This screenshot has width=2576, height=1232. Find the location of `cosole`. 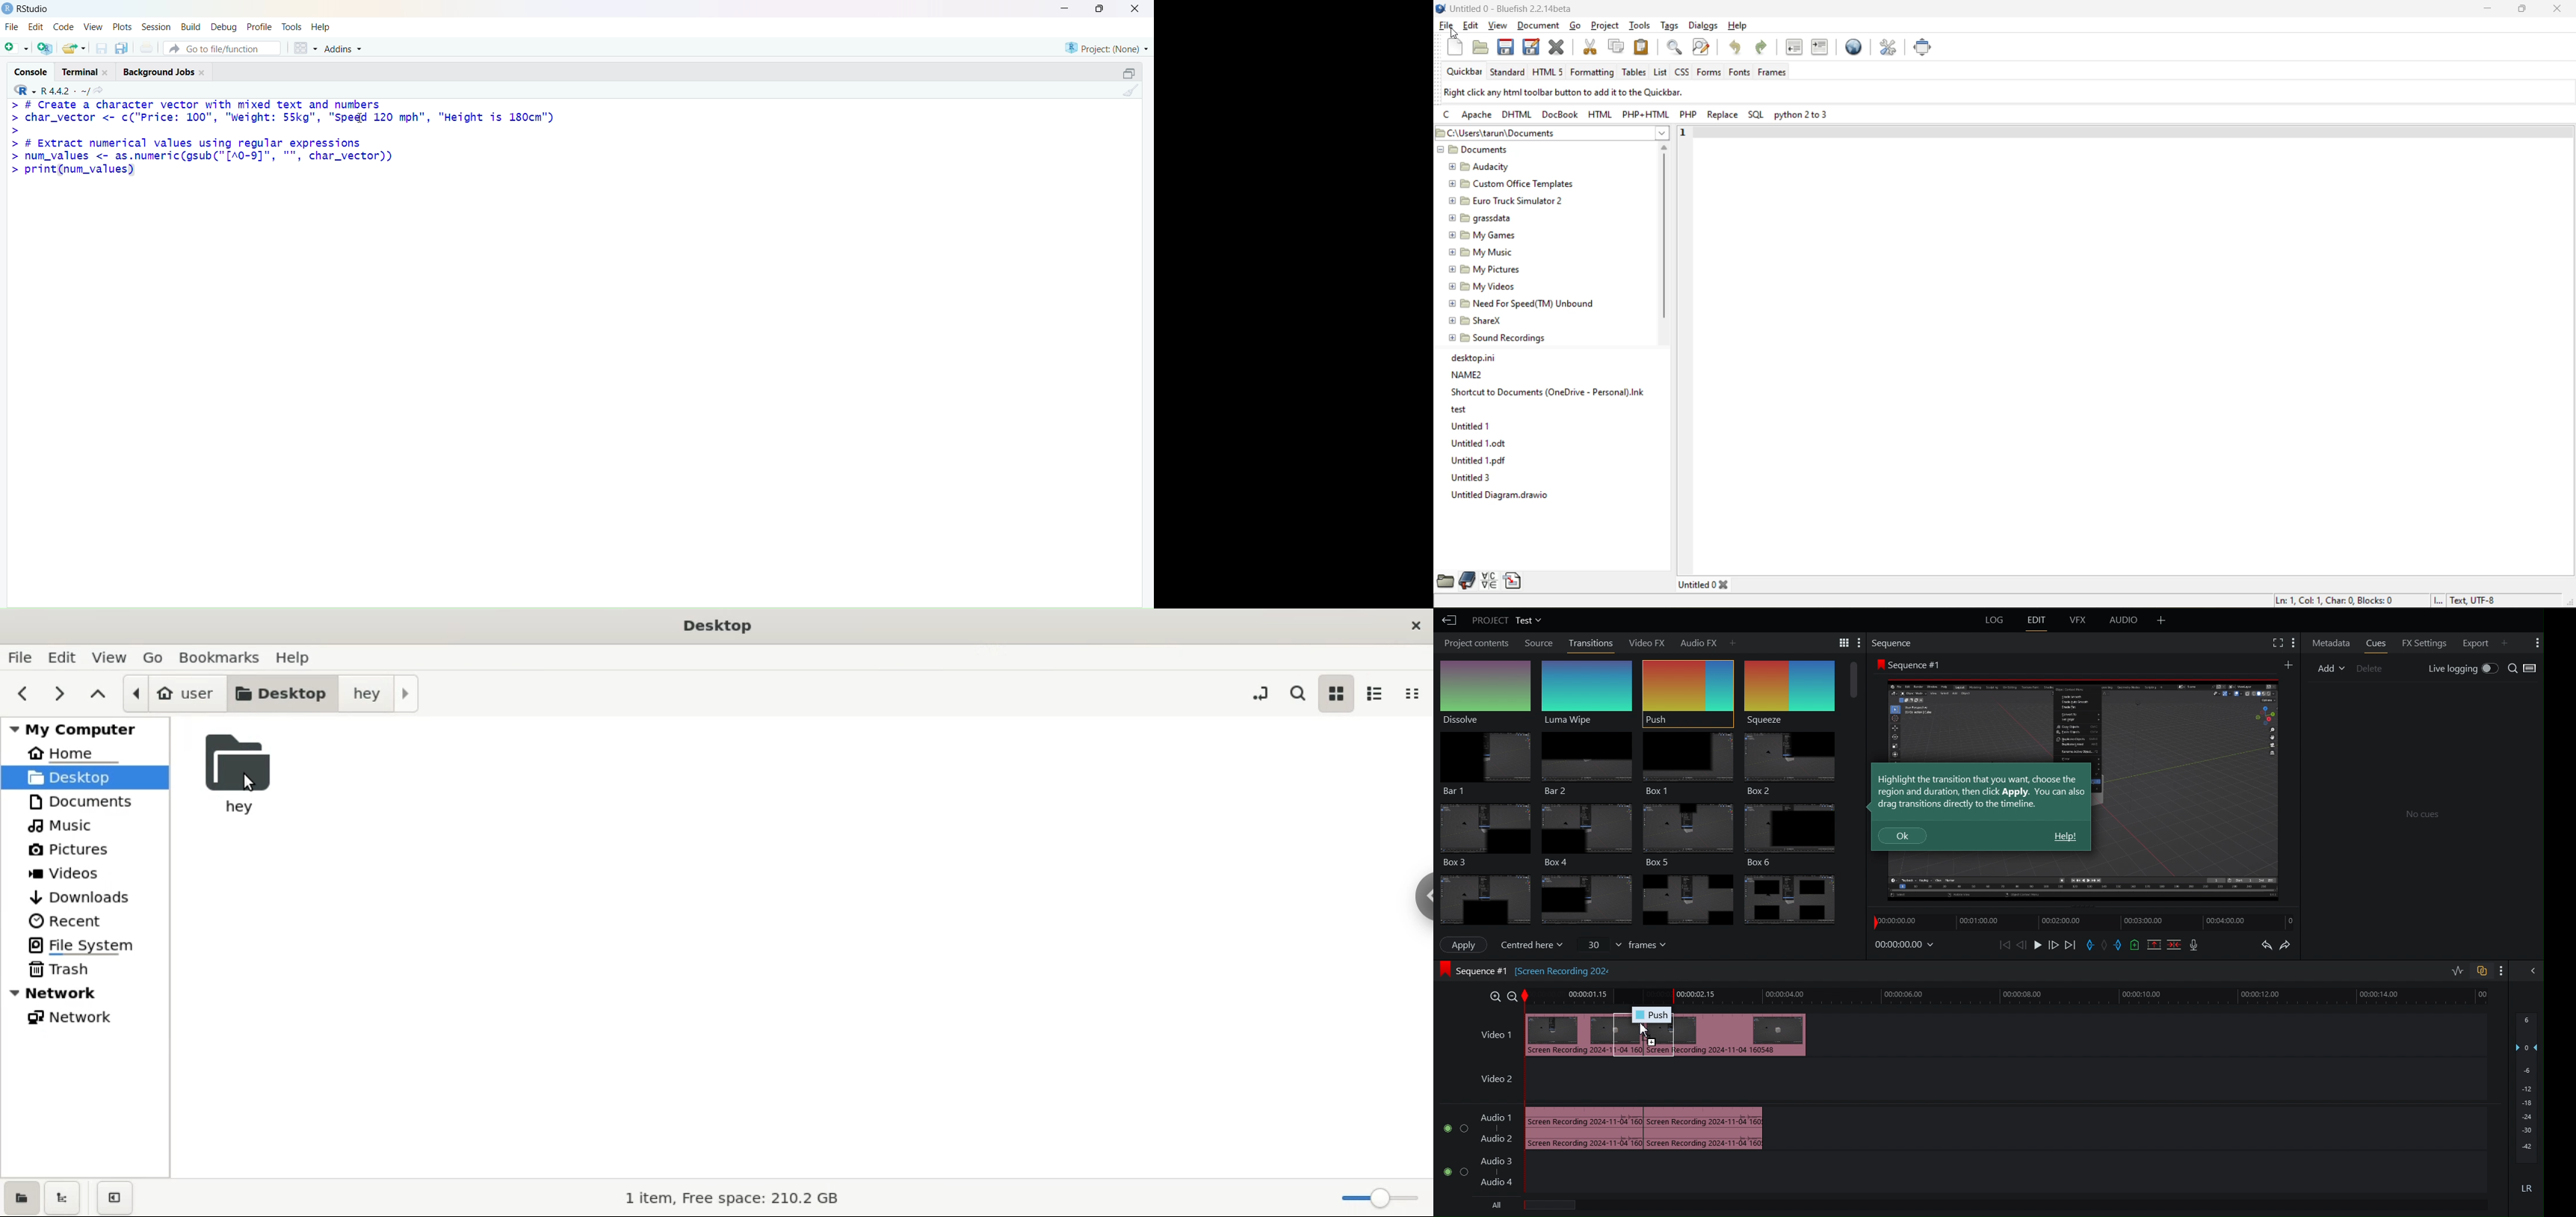

cosole is located at coordinates (31, 72).